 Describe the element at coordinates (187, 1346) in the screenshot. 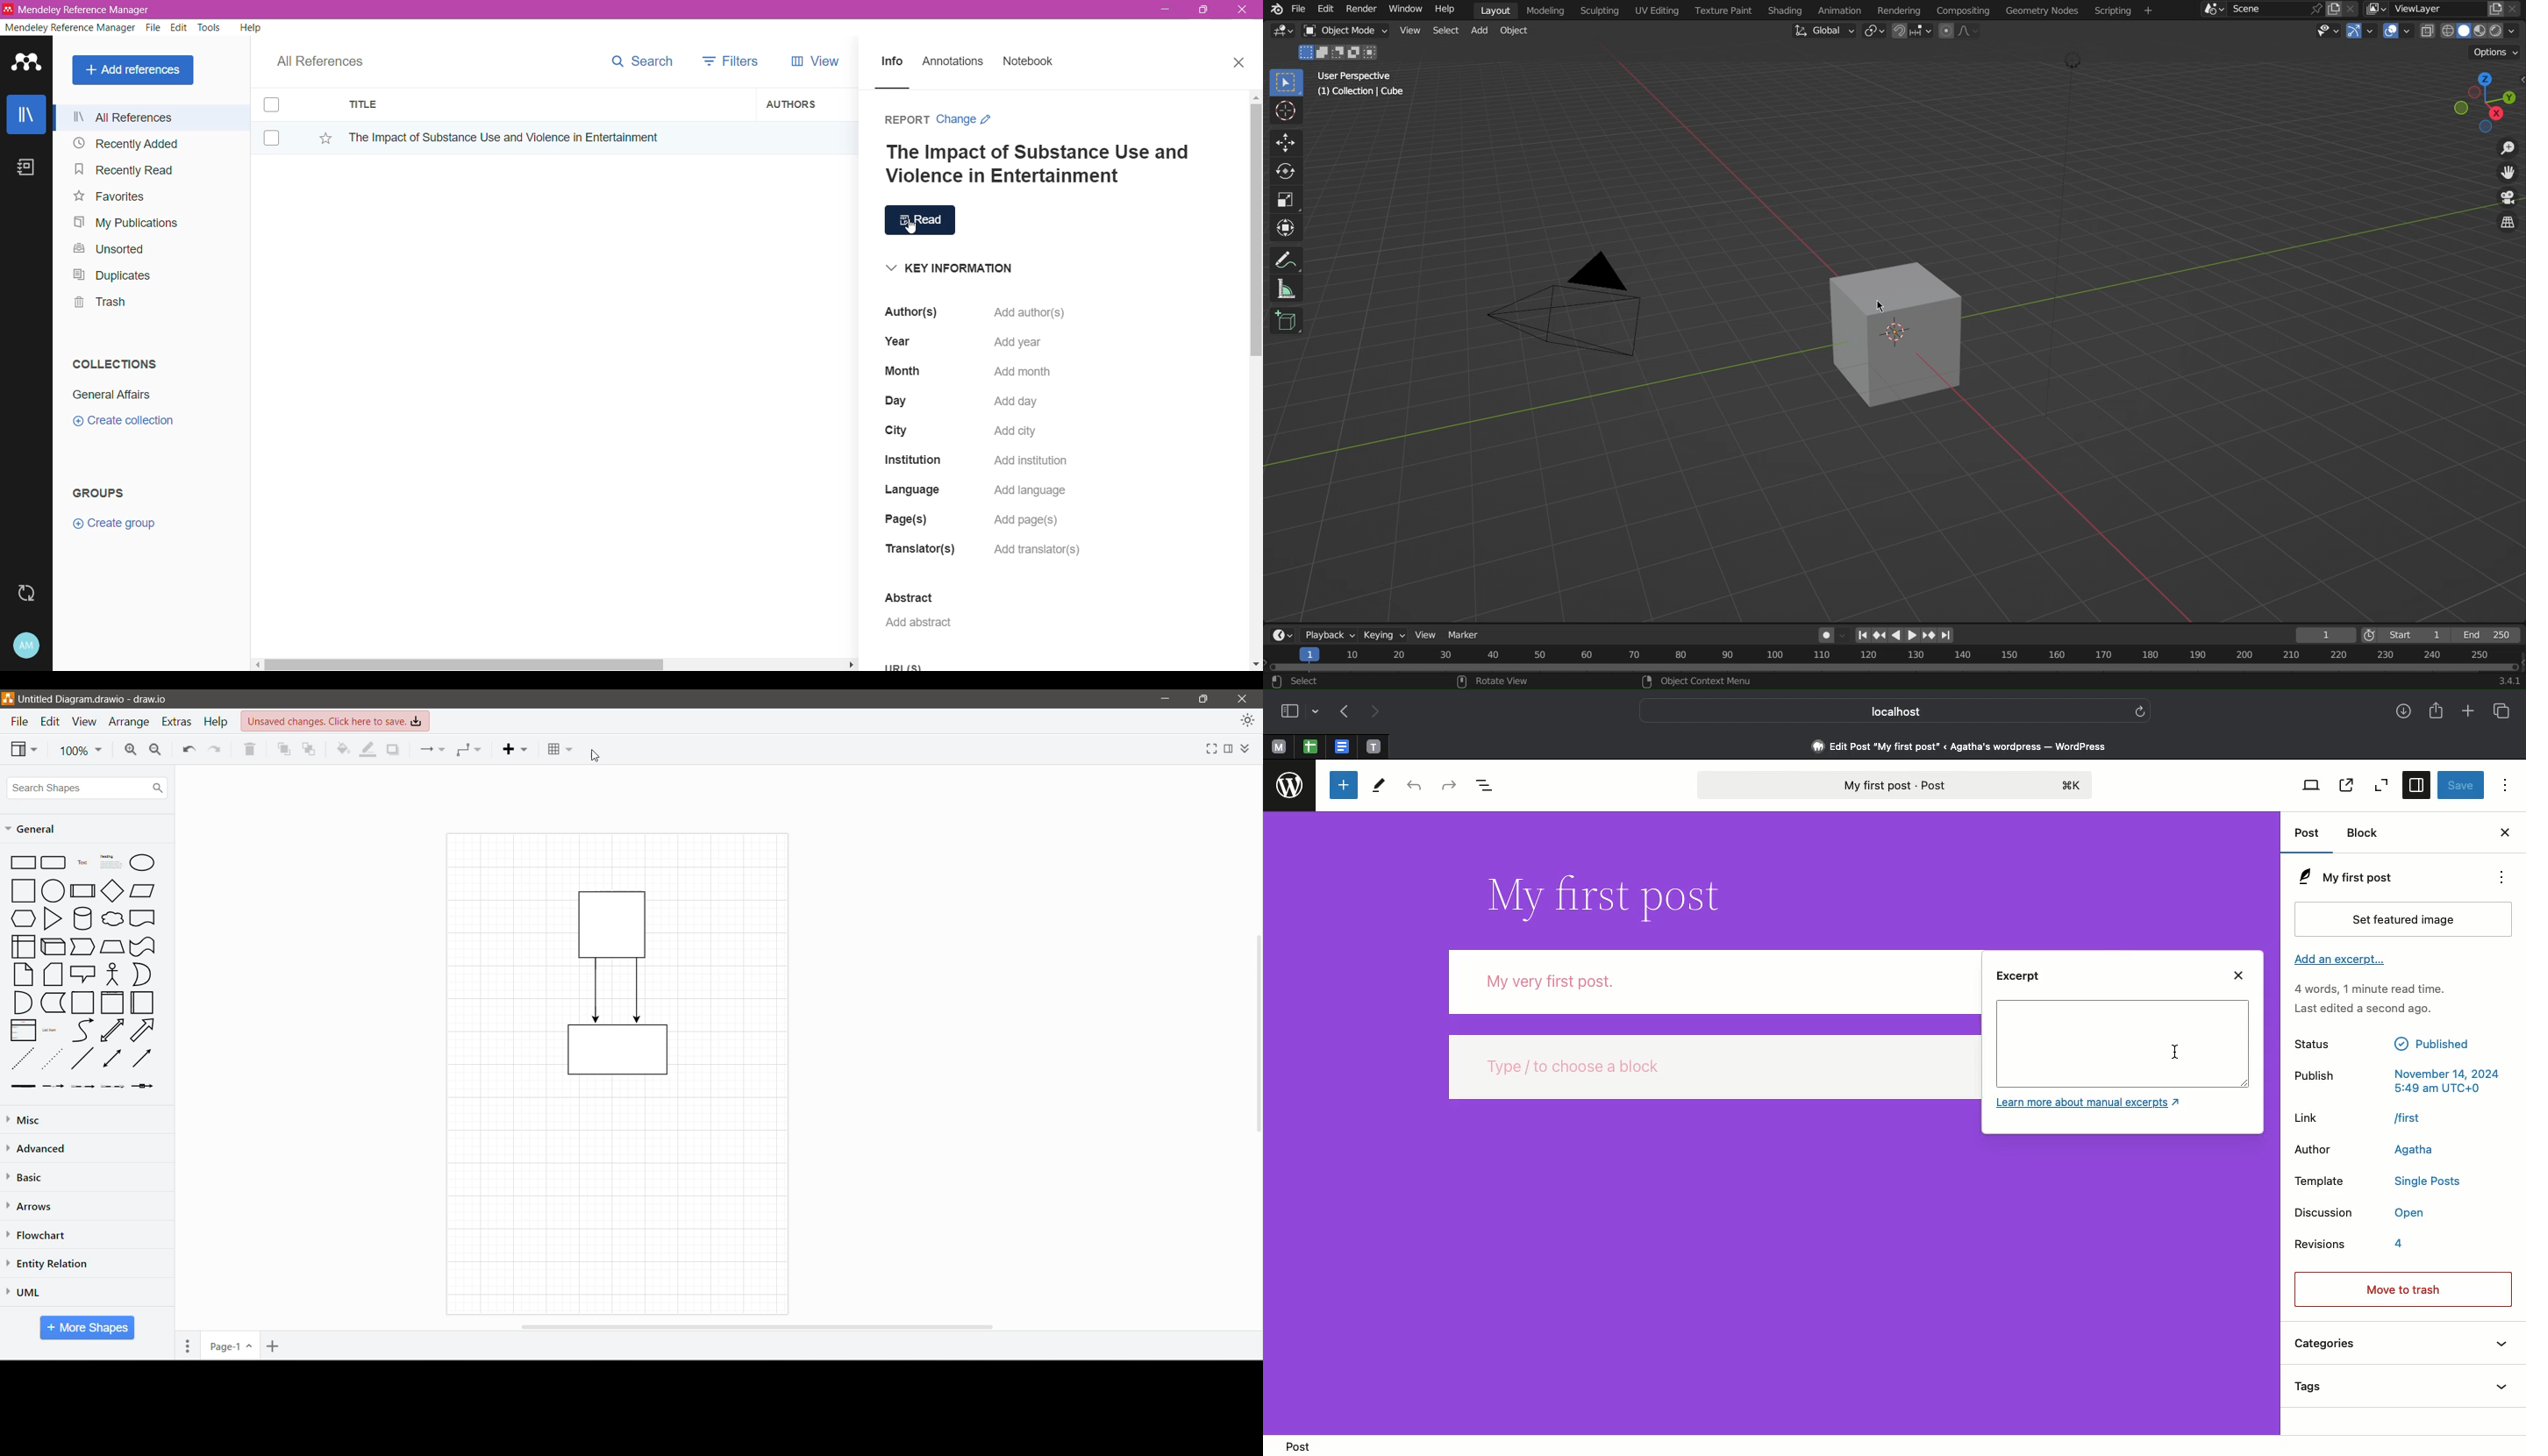

I see `Pages` at that location.